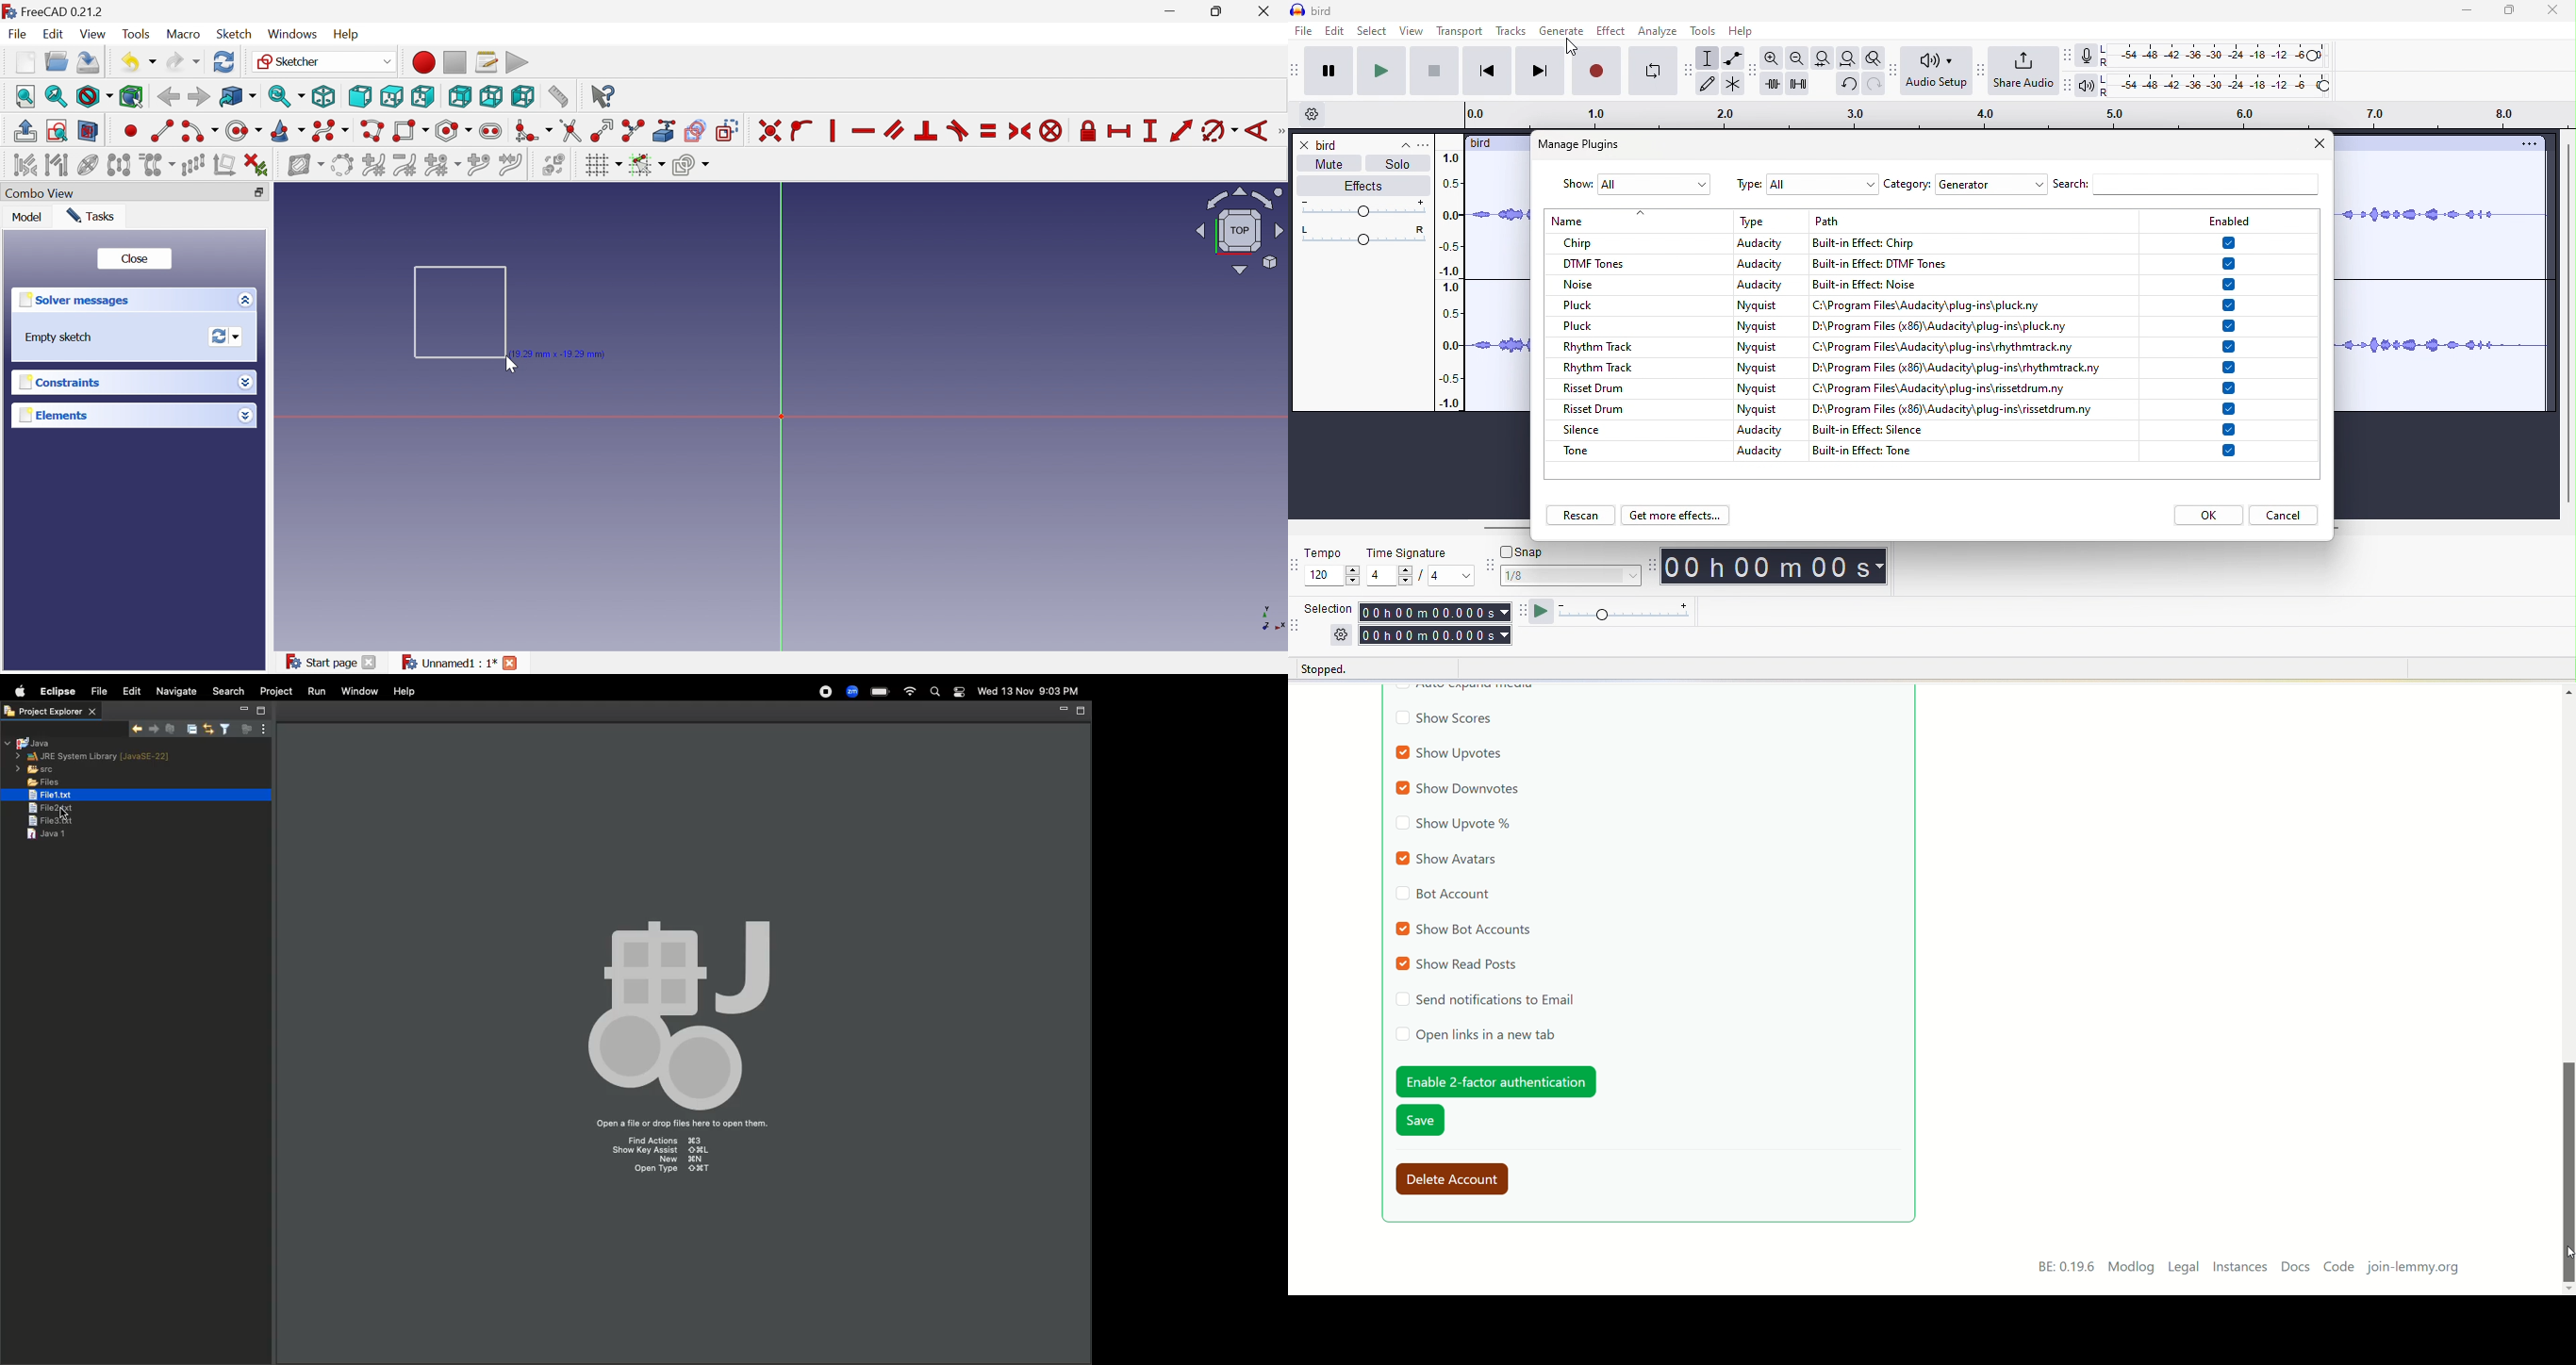  What do you see at coordinates (54, 97) in the screenshot?
I see `Fit selection` at bounding box center [54, 97].